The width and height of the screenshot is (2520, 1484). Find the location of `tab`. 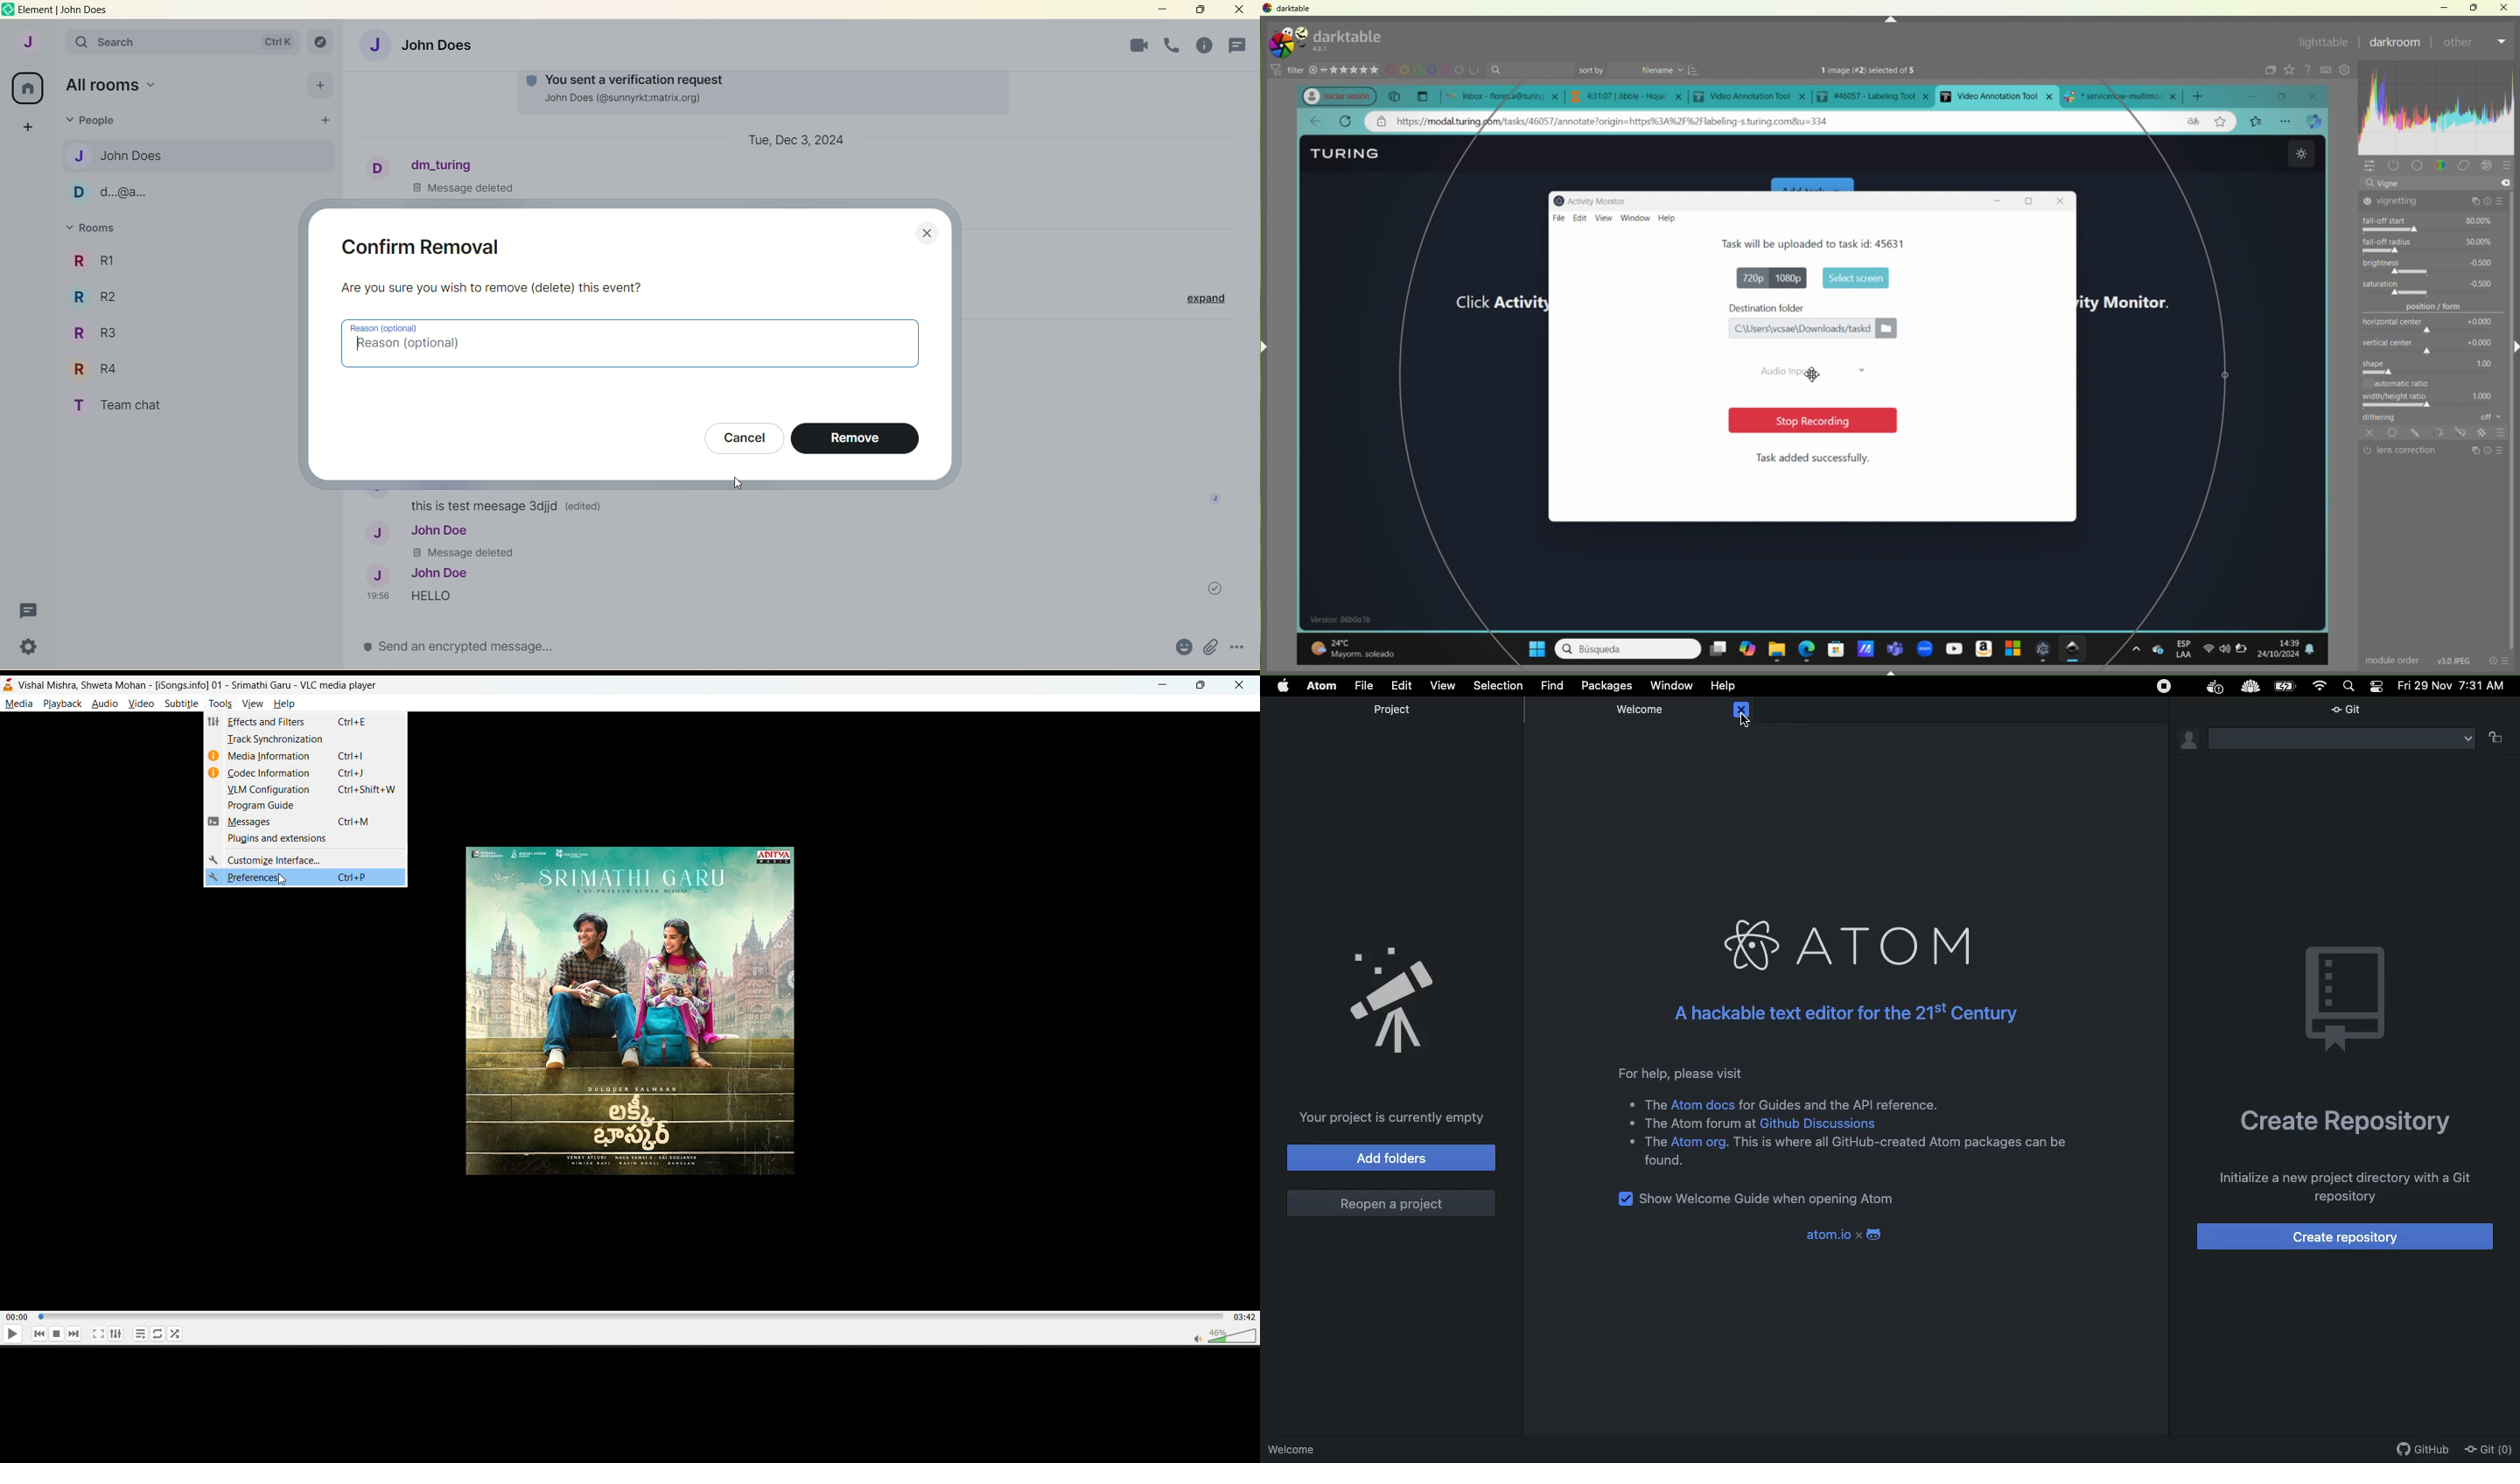

tab is located at coordinates (1629, 96).